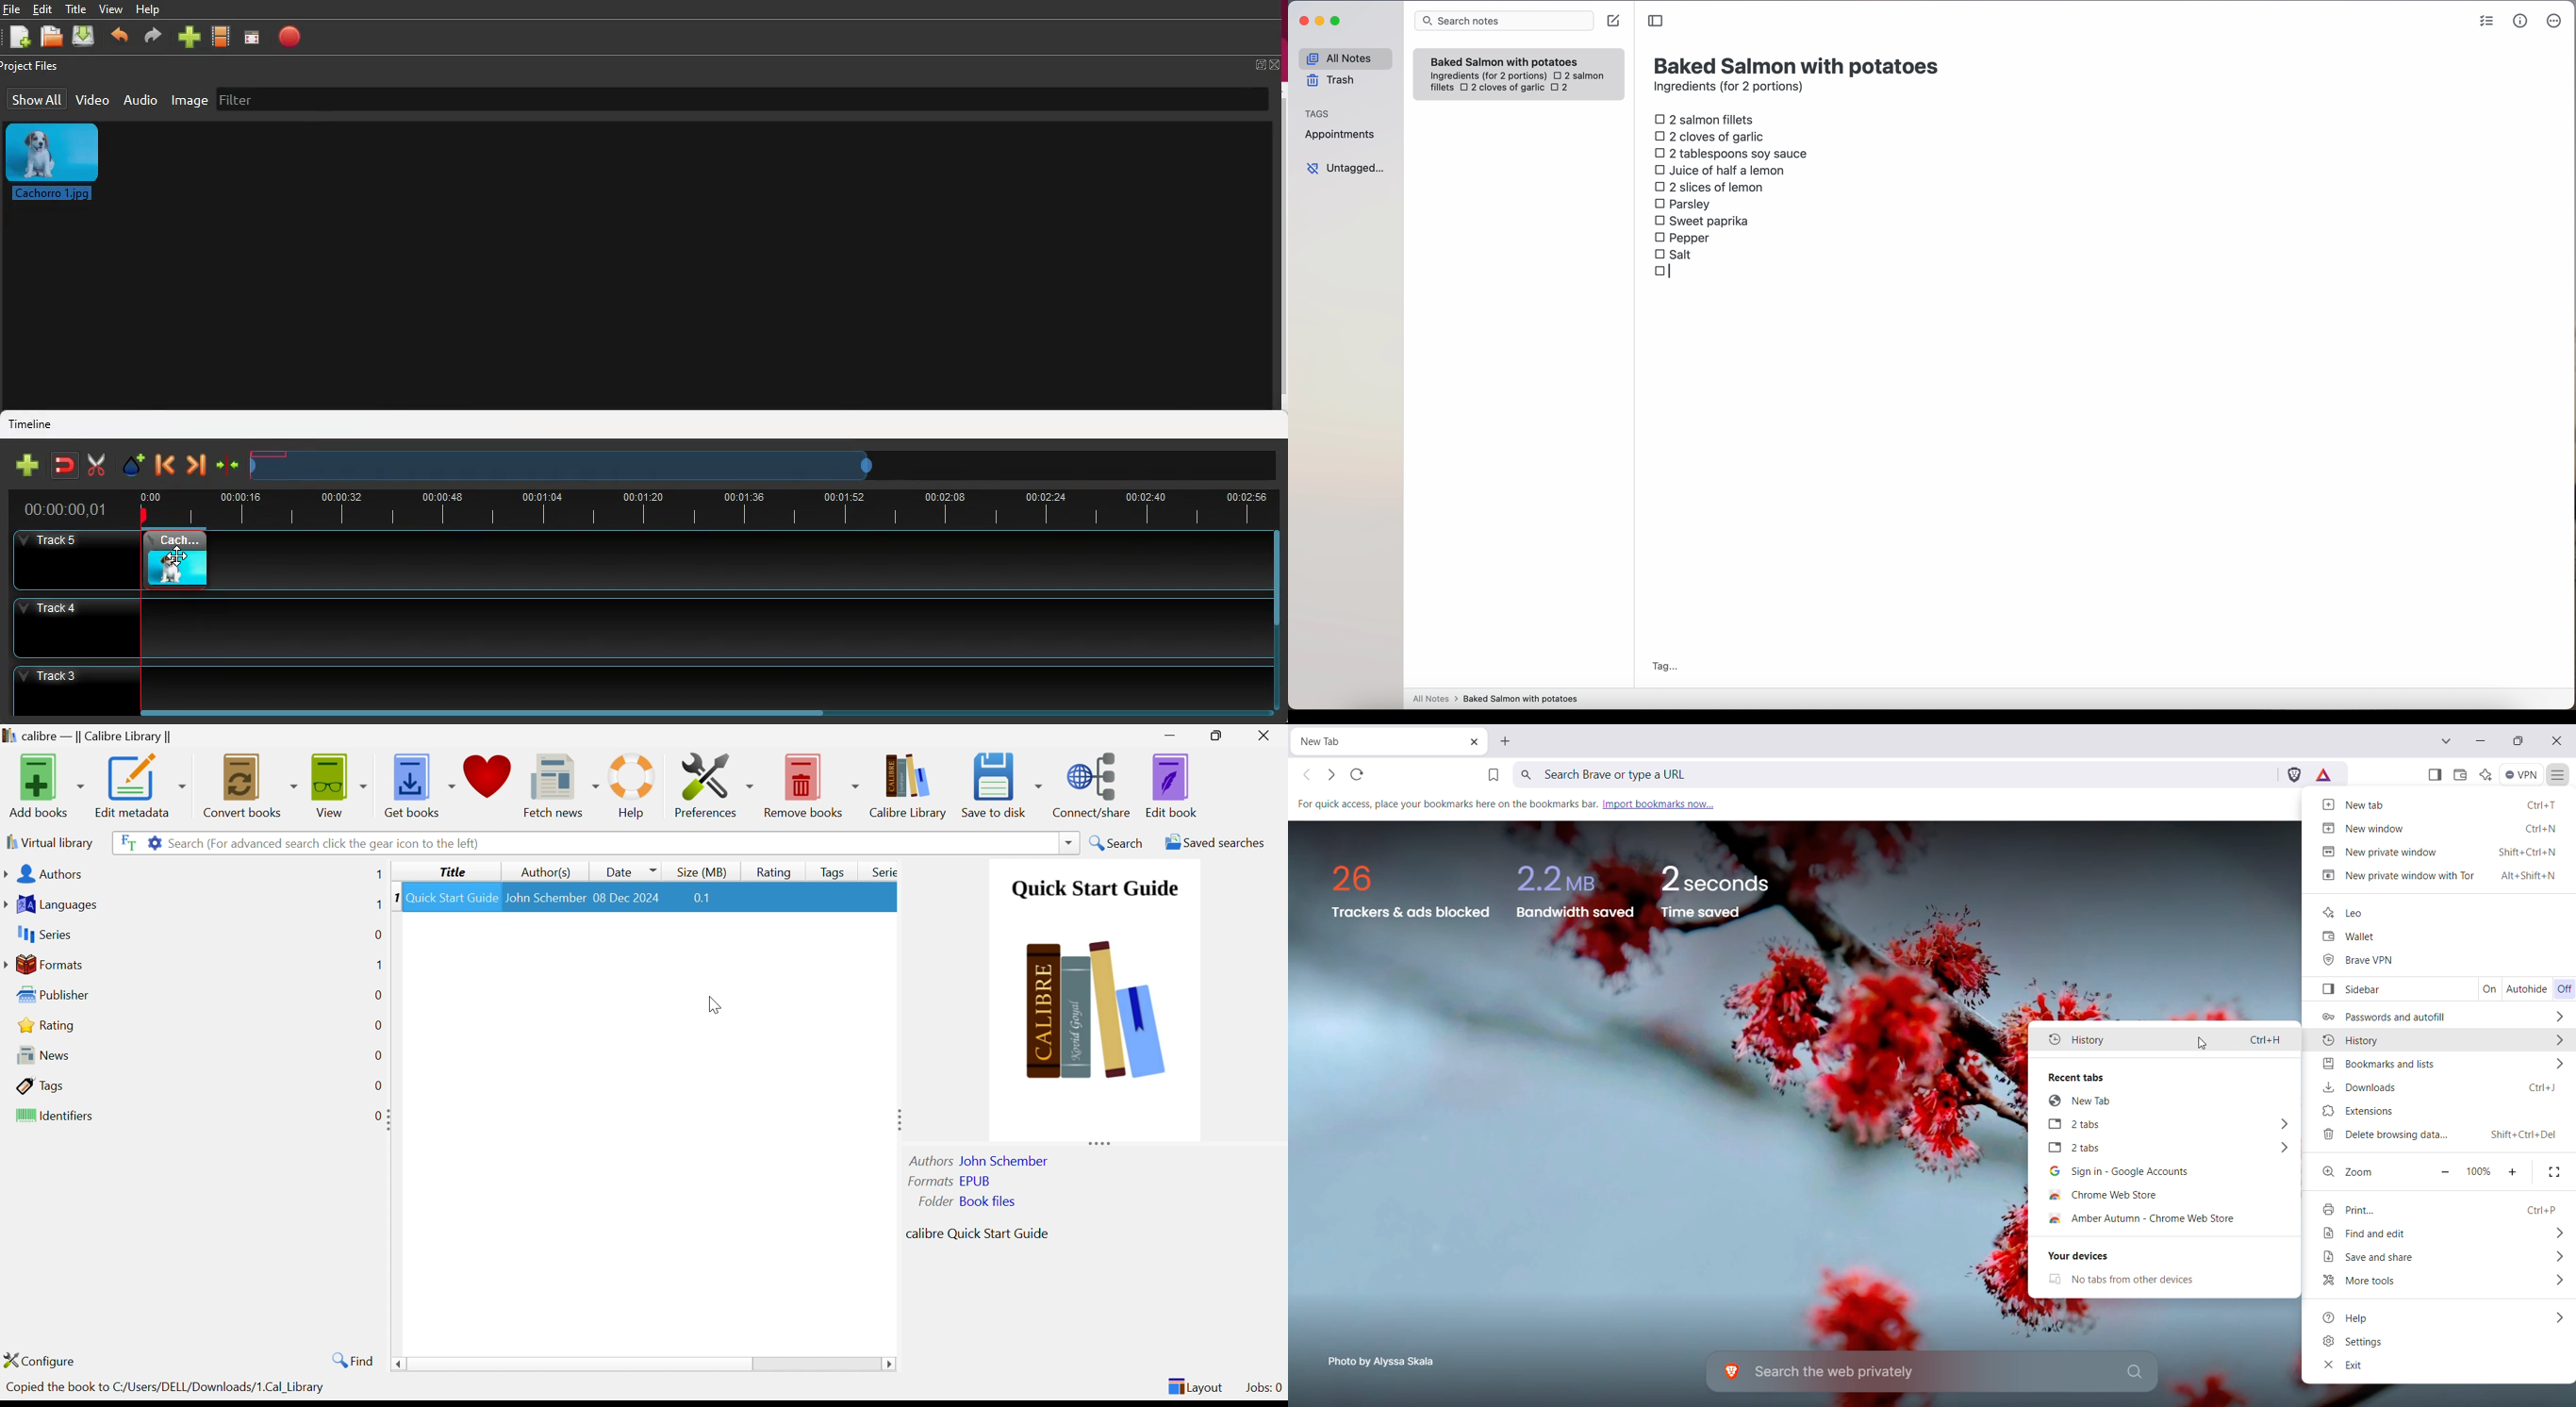 The width and height of the screenshot is (2576, 1428). I want to click on Connect/share, so click(1093, 785).